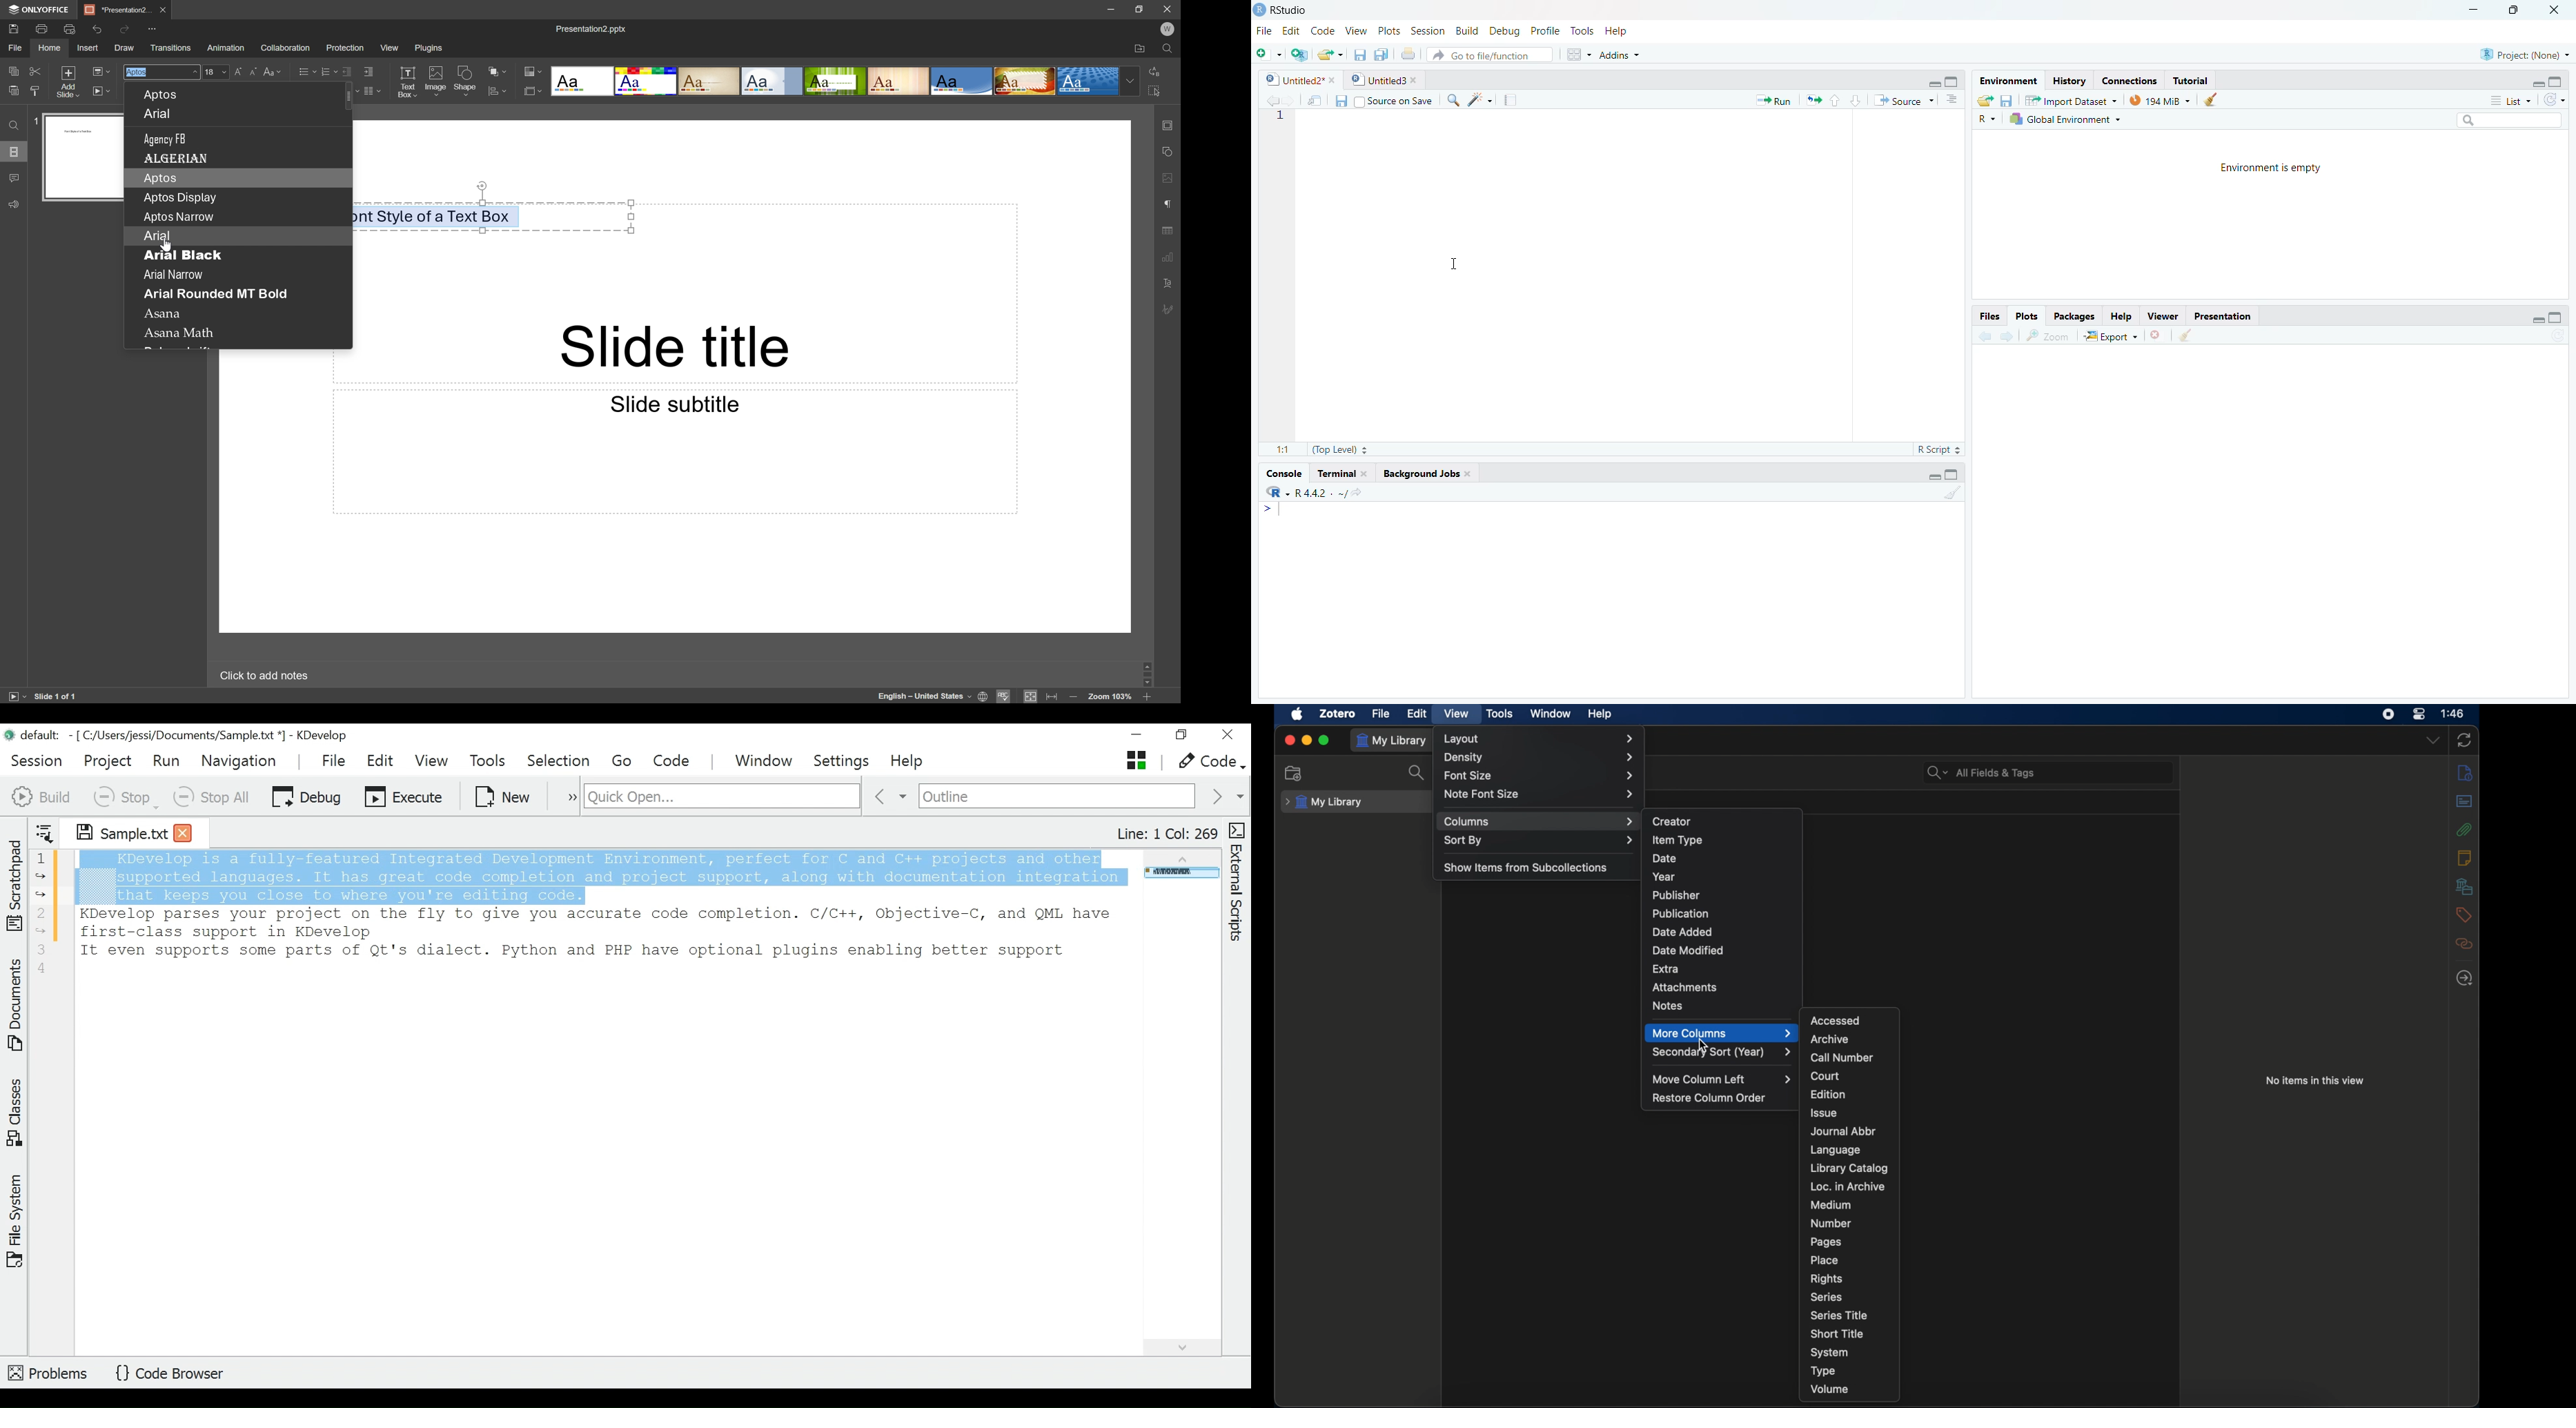 This screenshot has width=2576, height=1428. Describe the element at coordinates (1831, 1223) in the screenshot. I see `number` at that location.